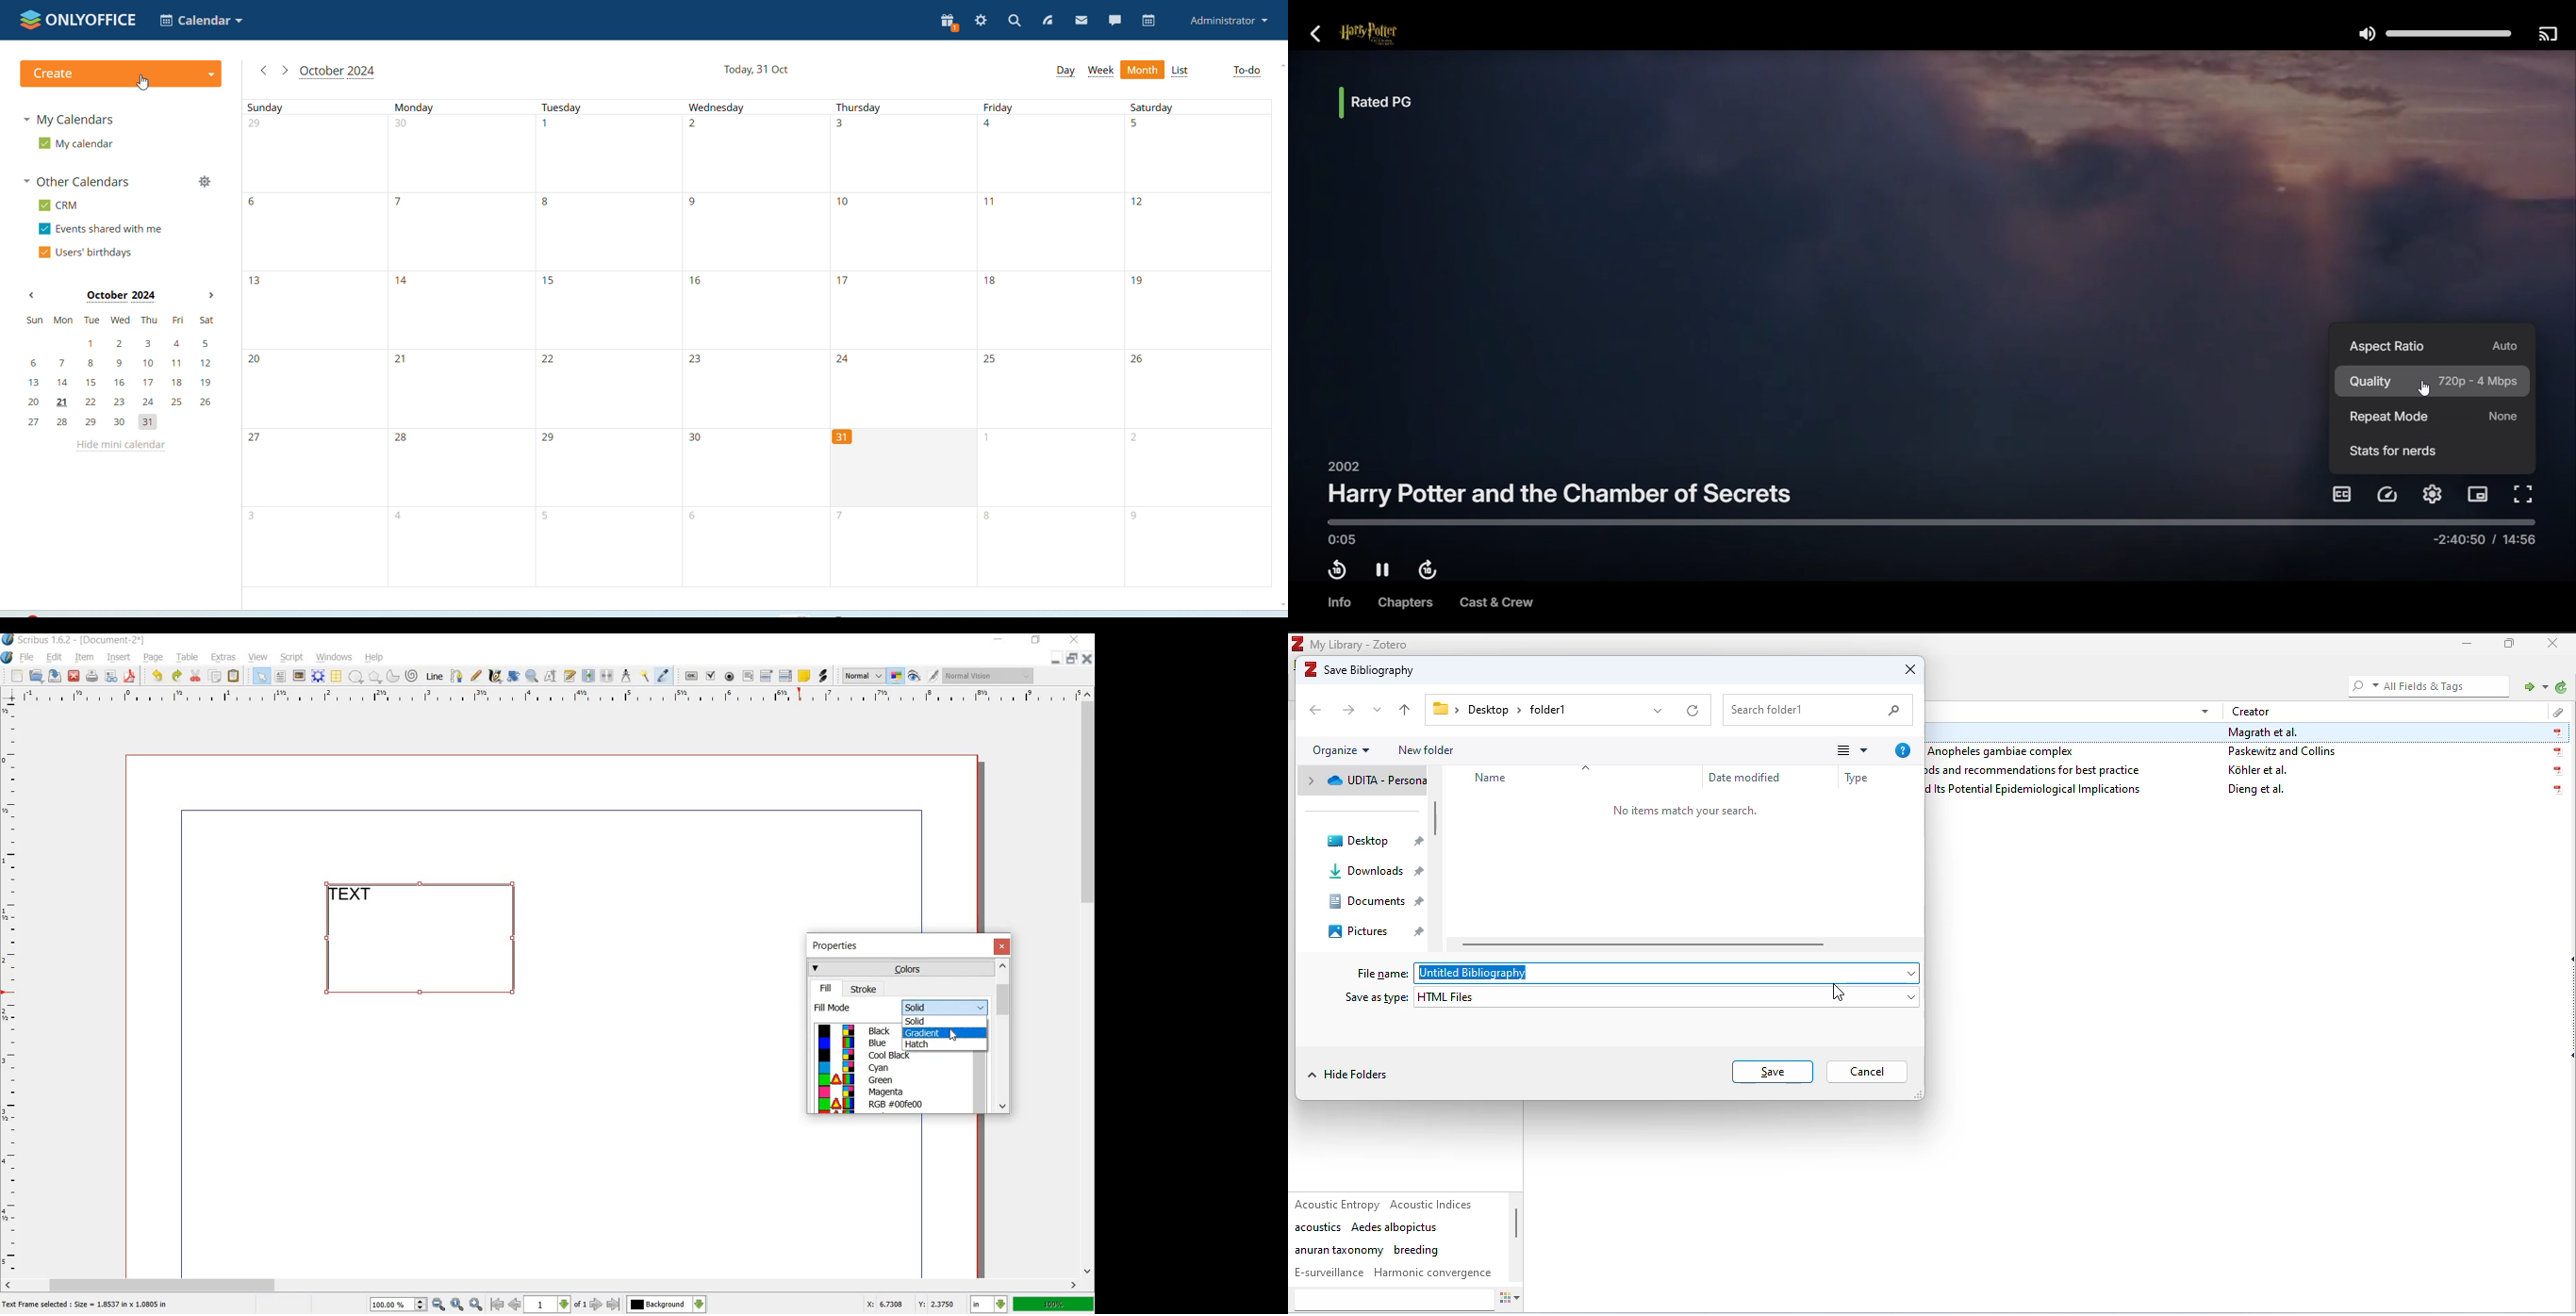 The height and width of the screenshot is (1316, 2576). What do you see at coordinates (2556, 733) in the screenshot?
I see `pdf` at bounding box center [2556, 733].